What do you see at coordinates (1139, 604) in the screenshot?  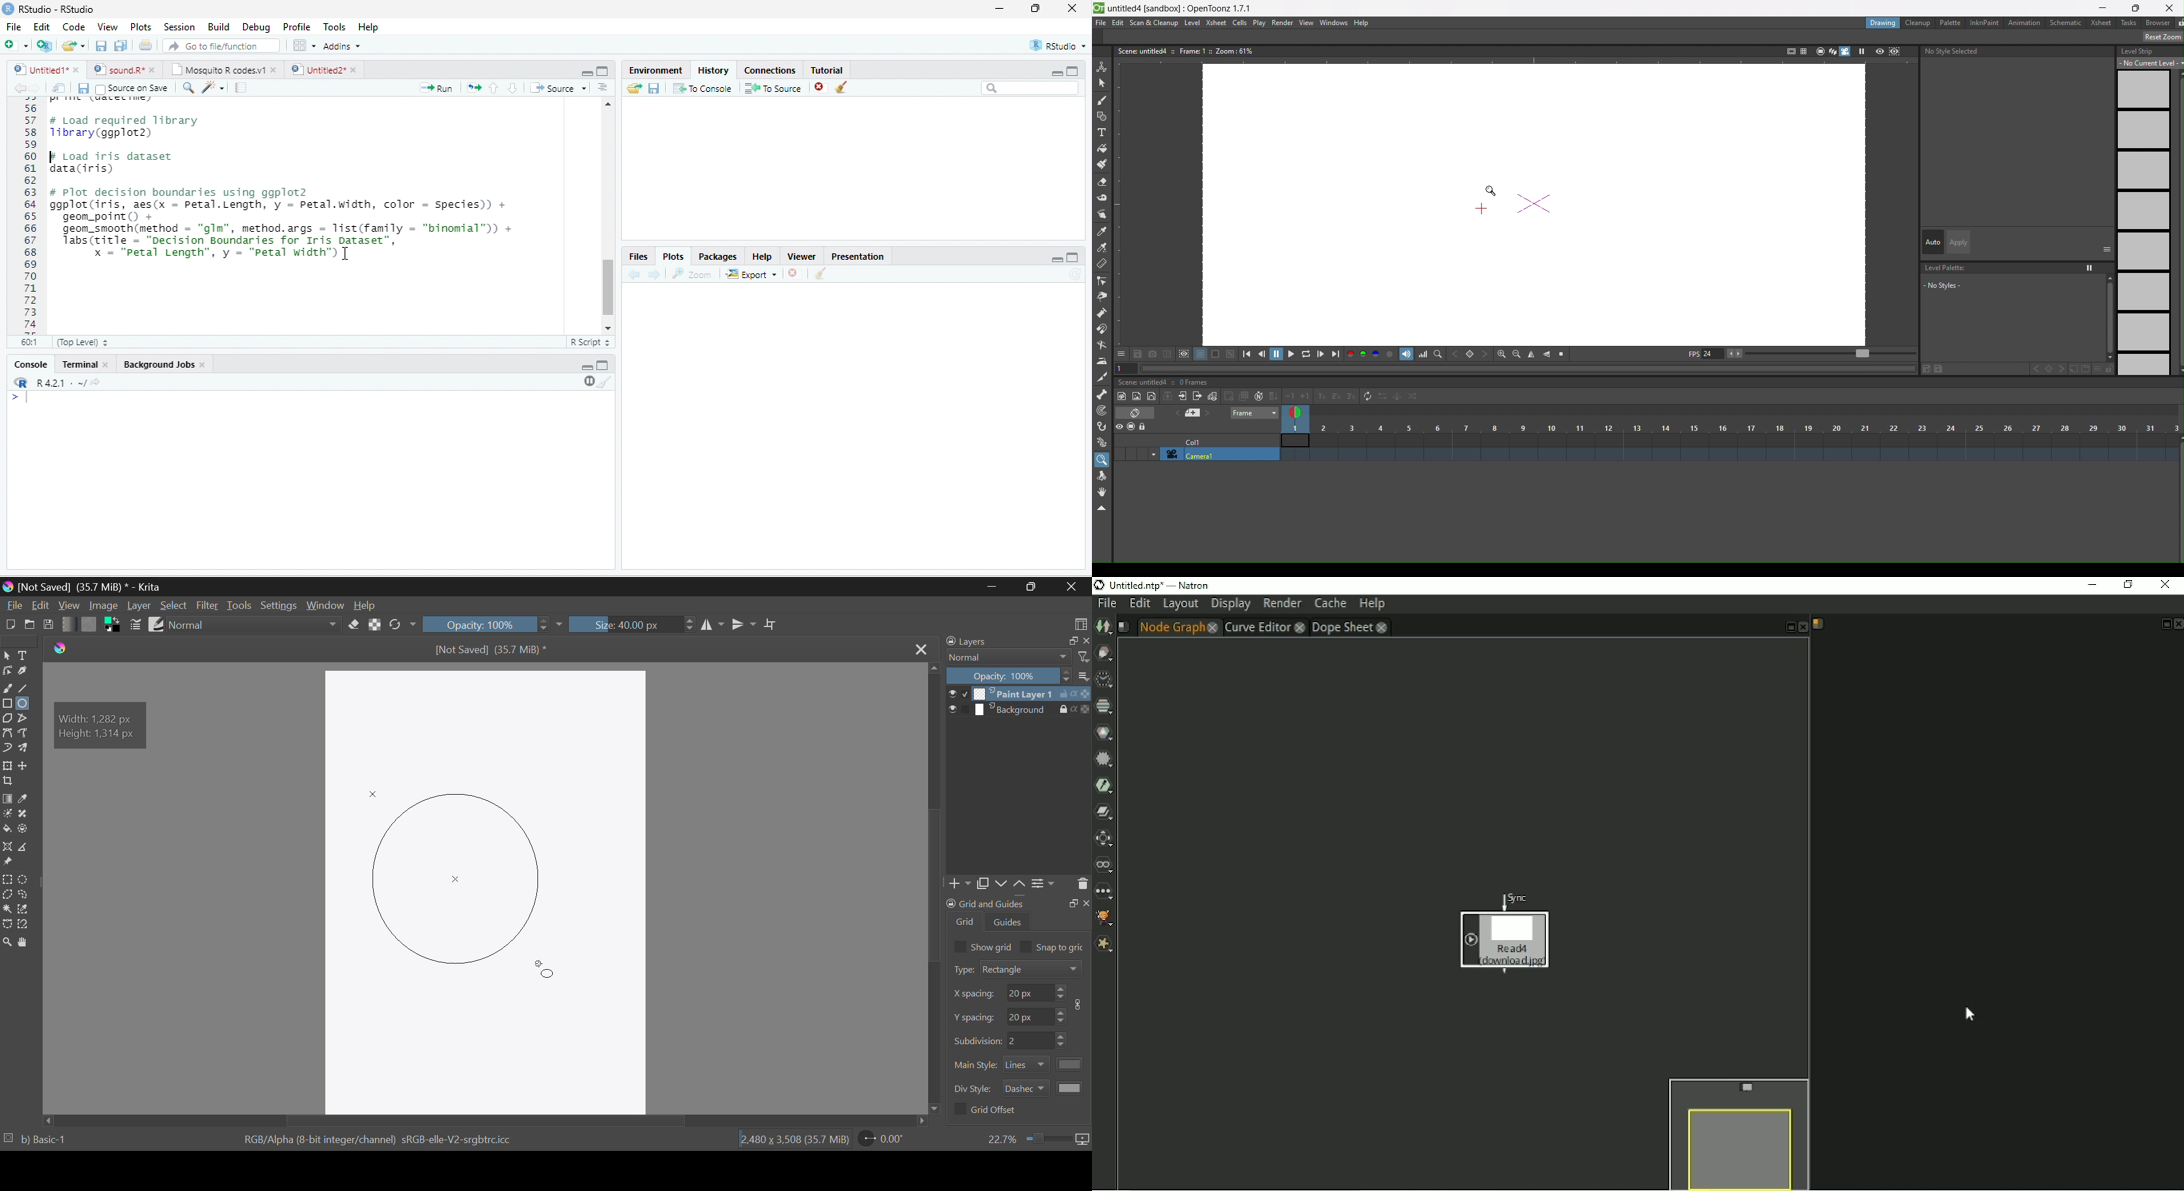 I see `Edit` at bounding box center [1139, 604].